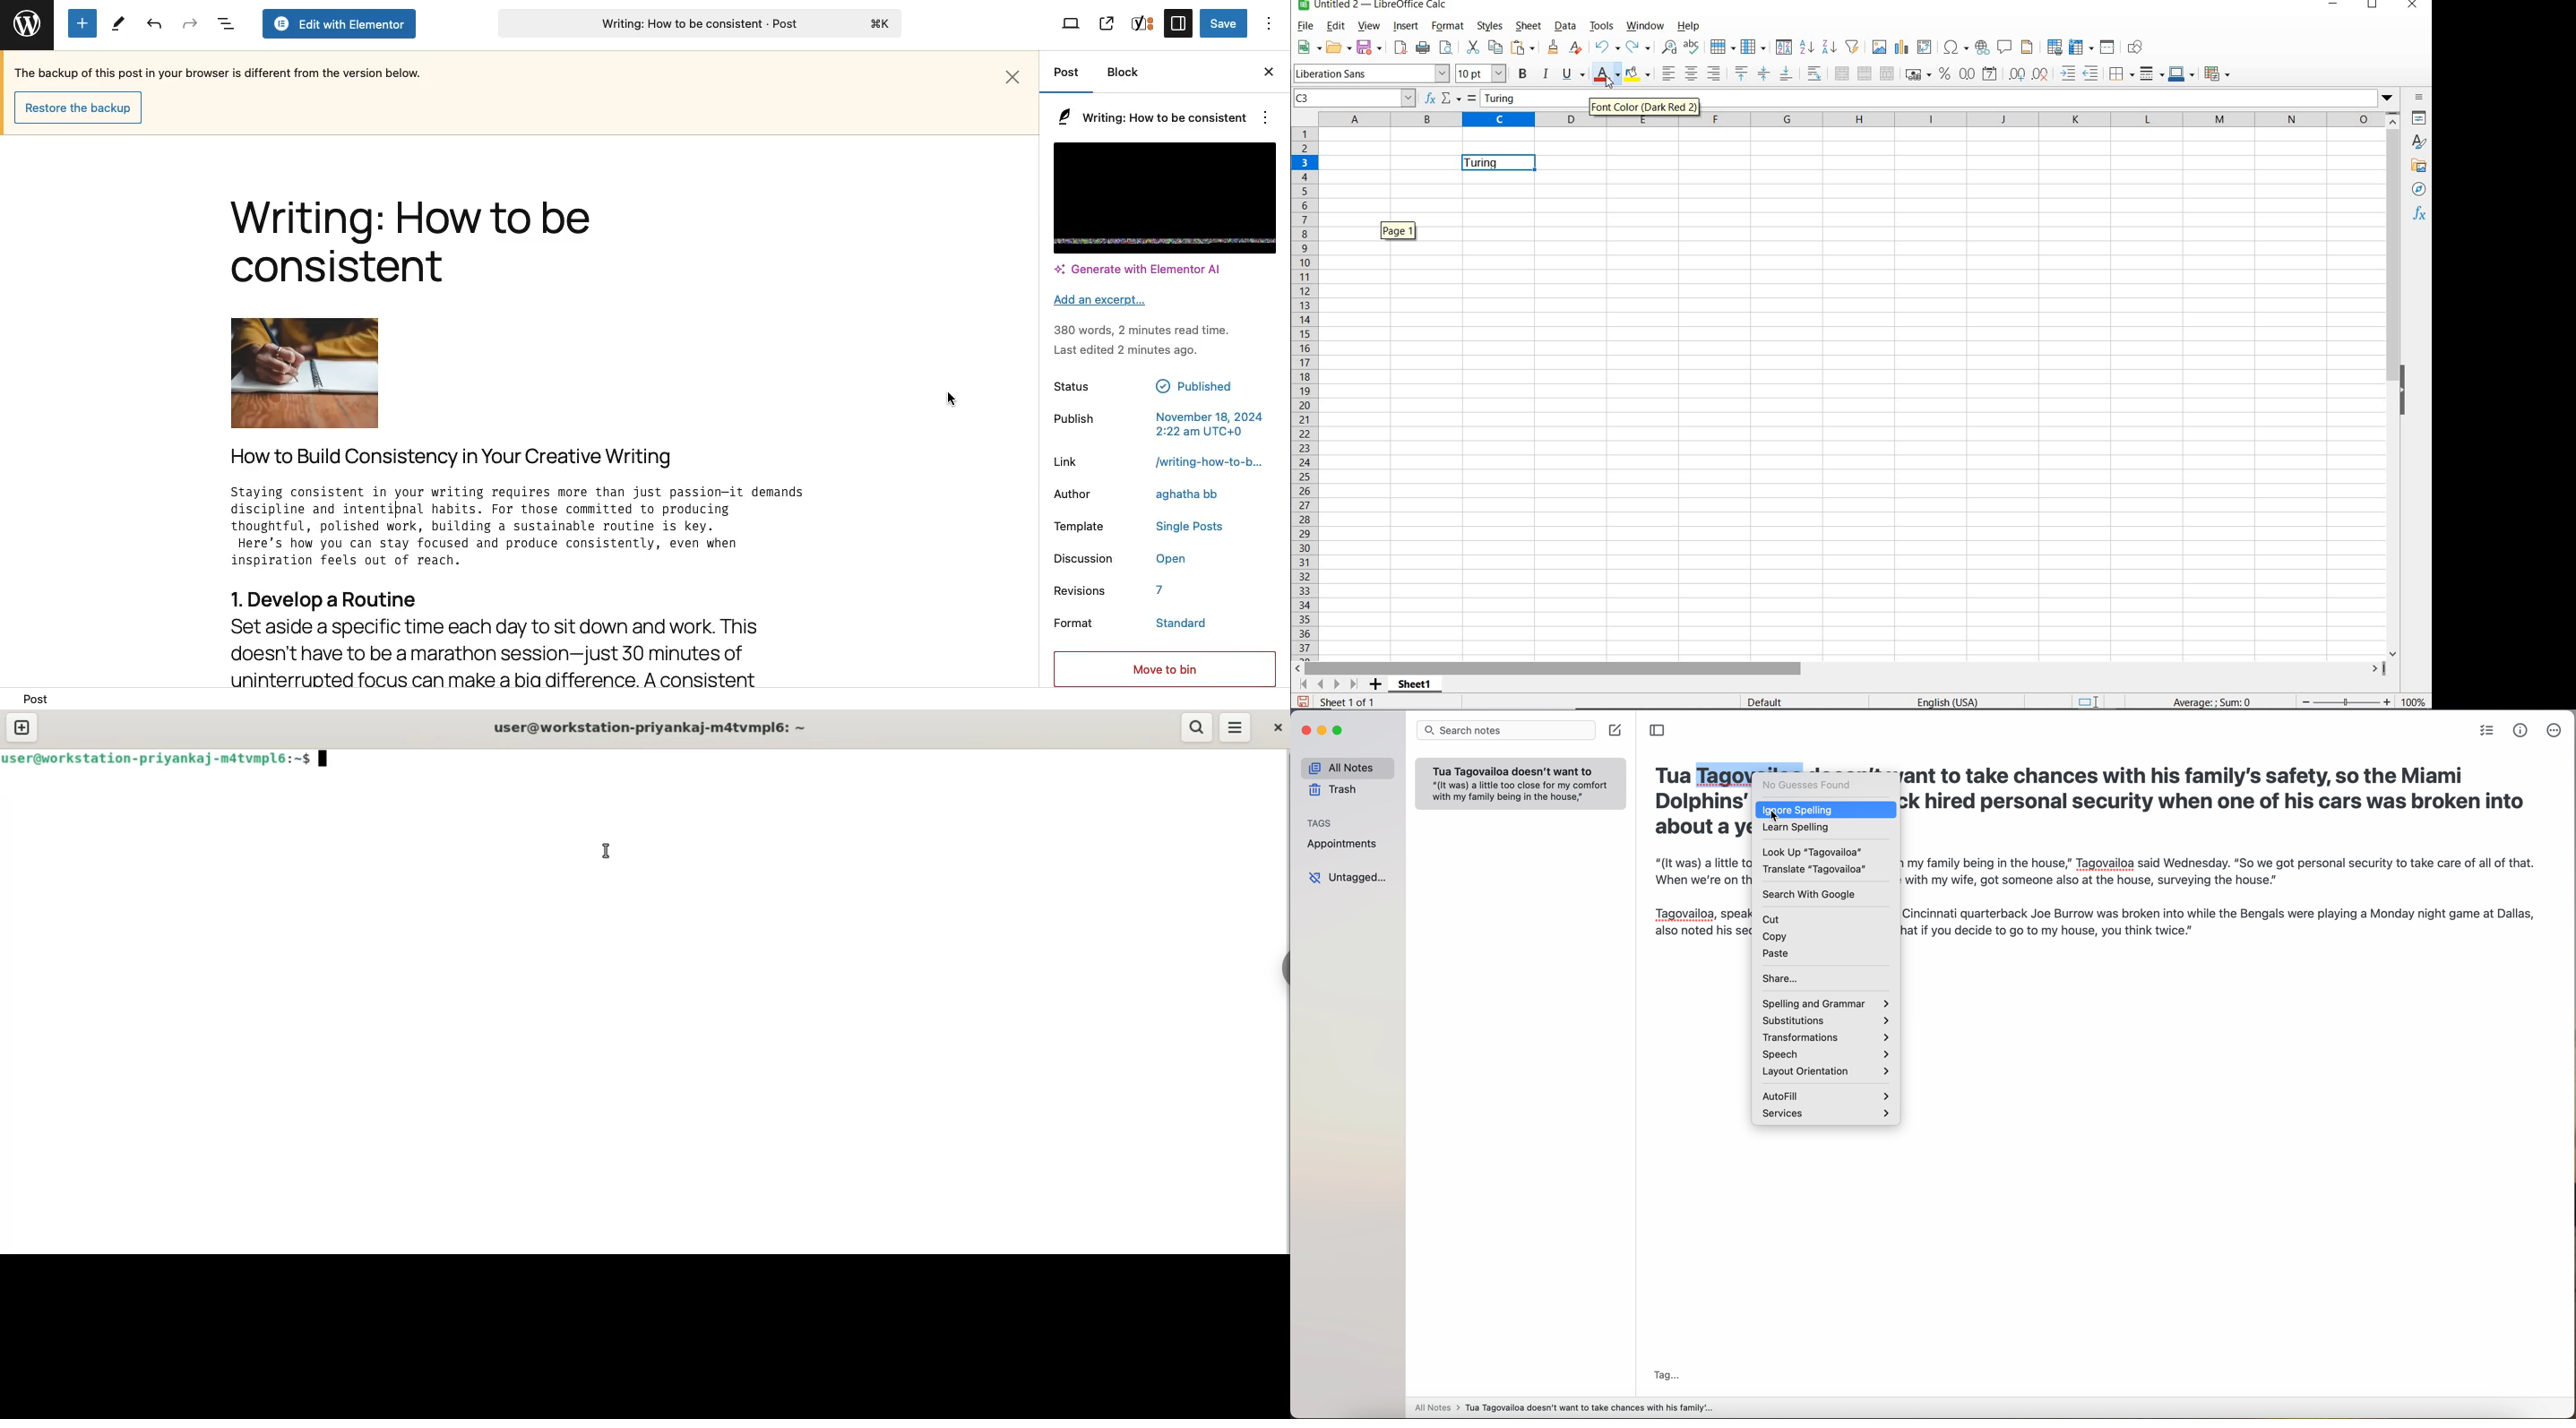 The width and height of the screenshot is (2576, 1428). I want to click on Add an expert..., so click(1102, 302).